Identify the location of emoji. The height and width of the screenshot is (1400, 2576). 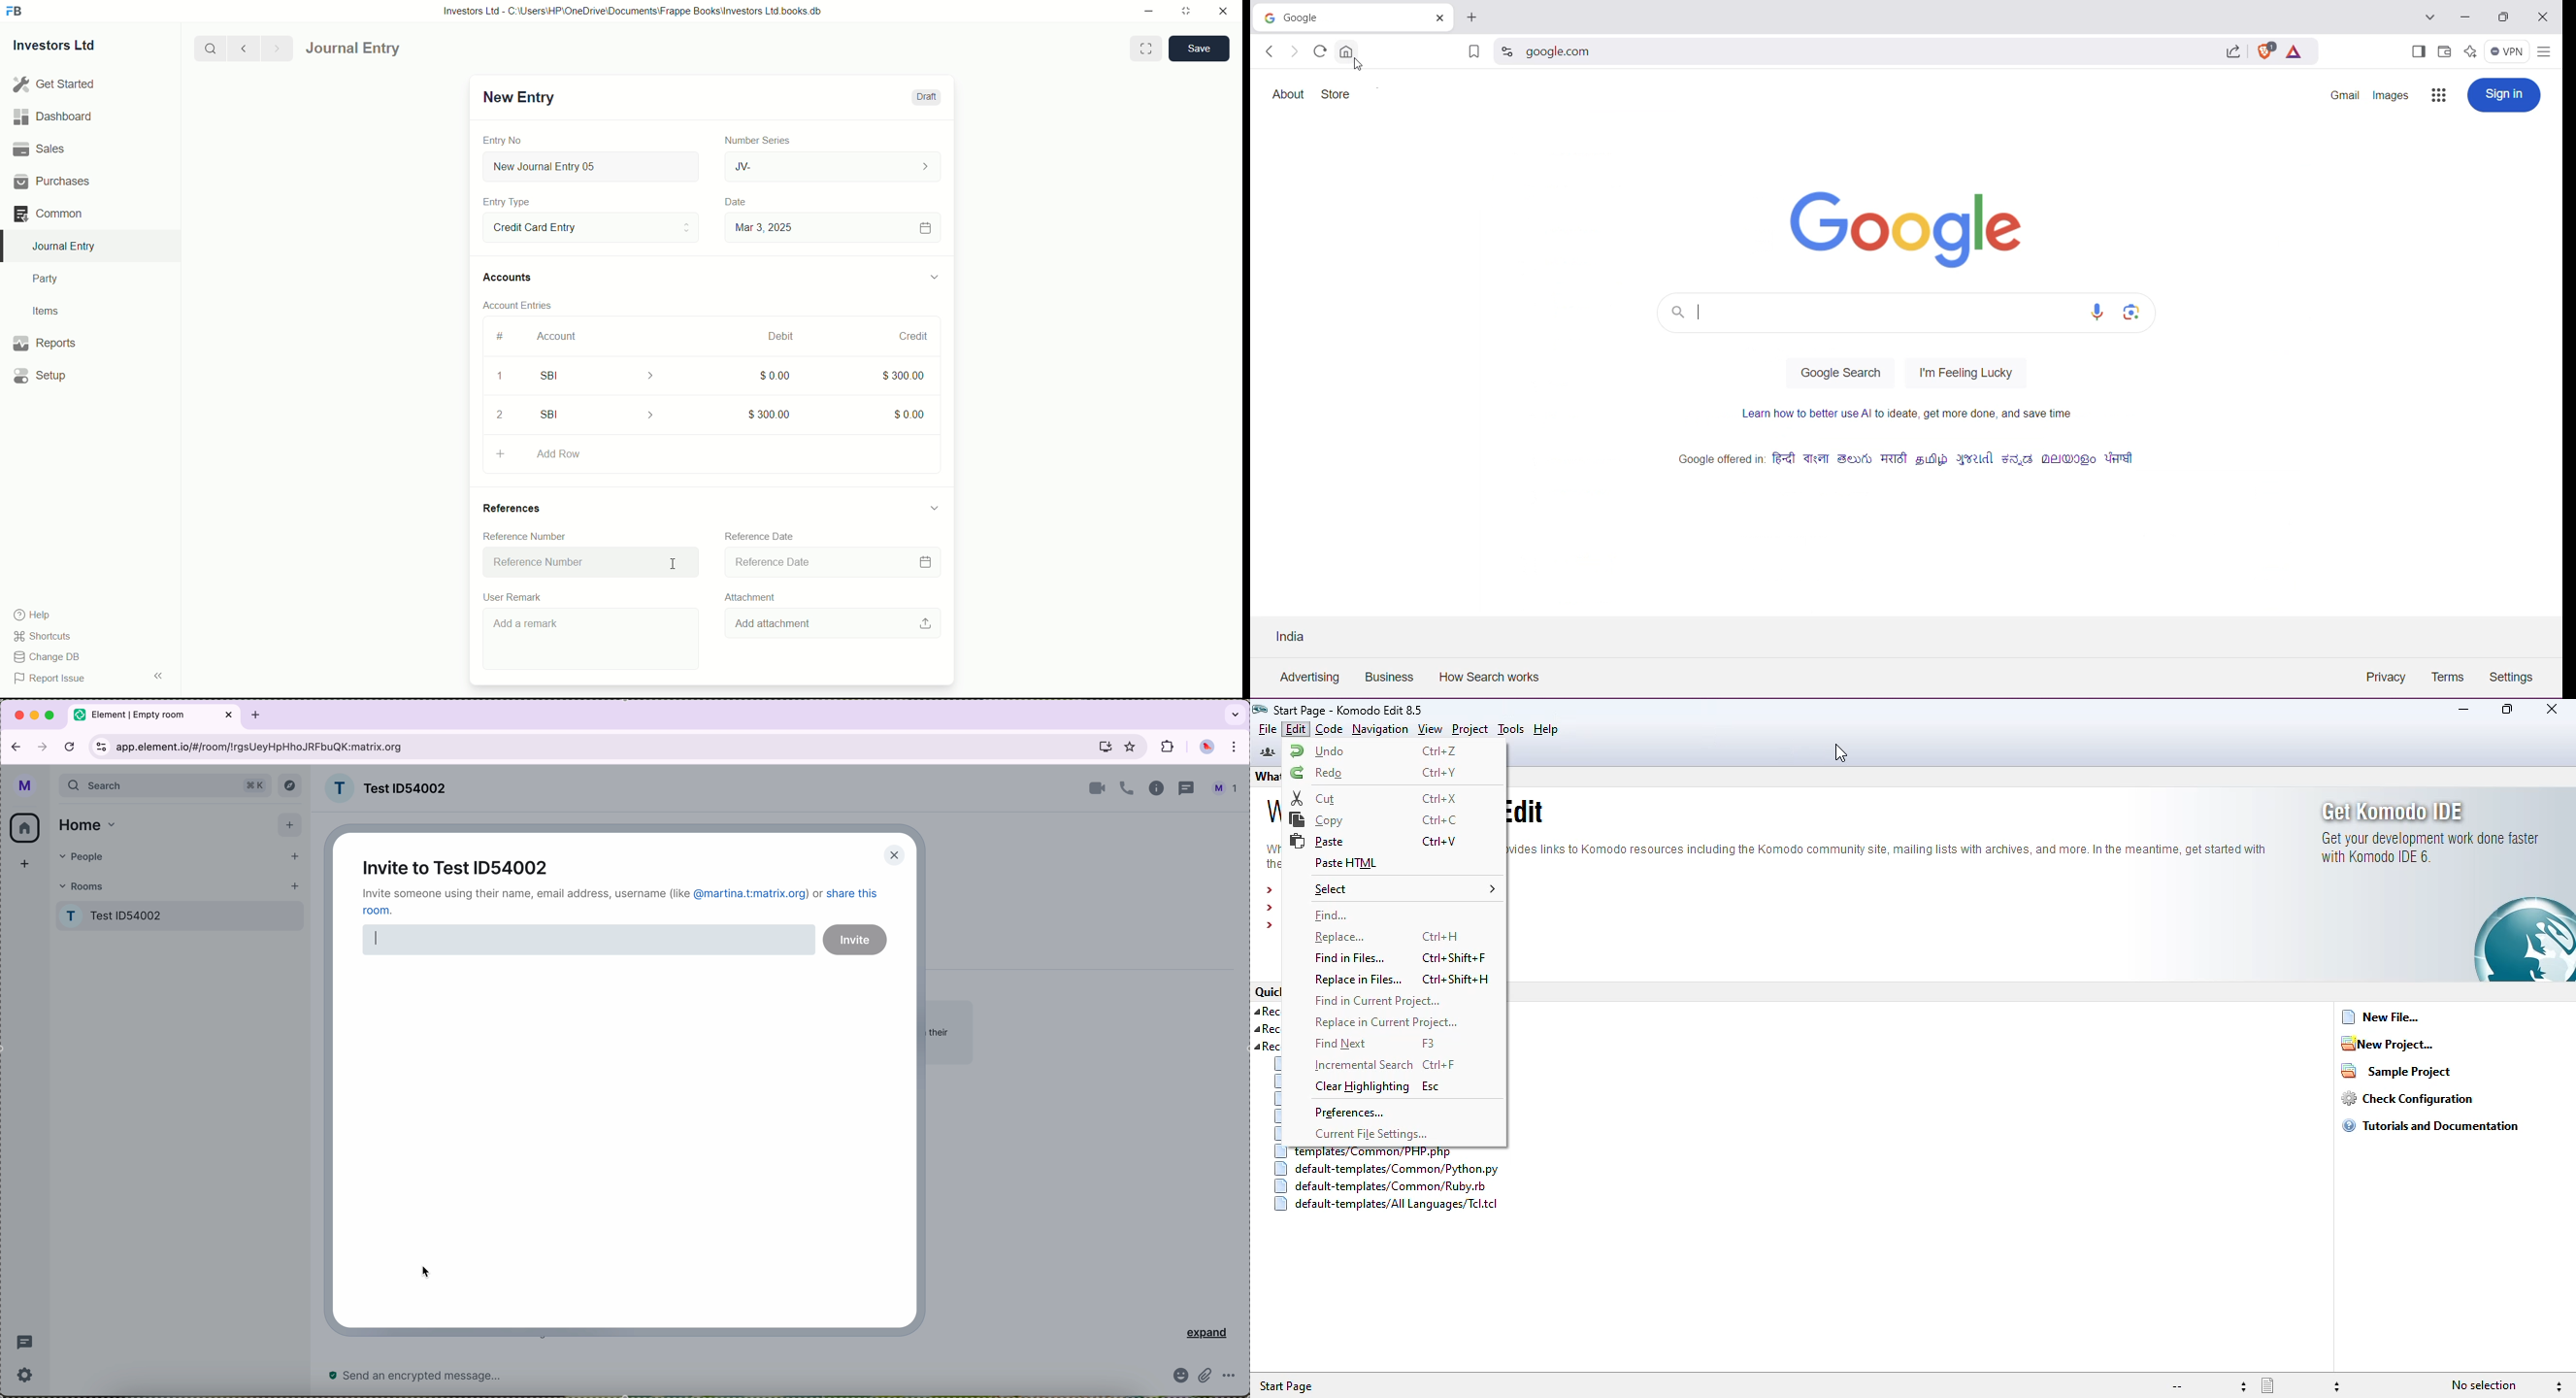
(1182, 1376).